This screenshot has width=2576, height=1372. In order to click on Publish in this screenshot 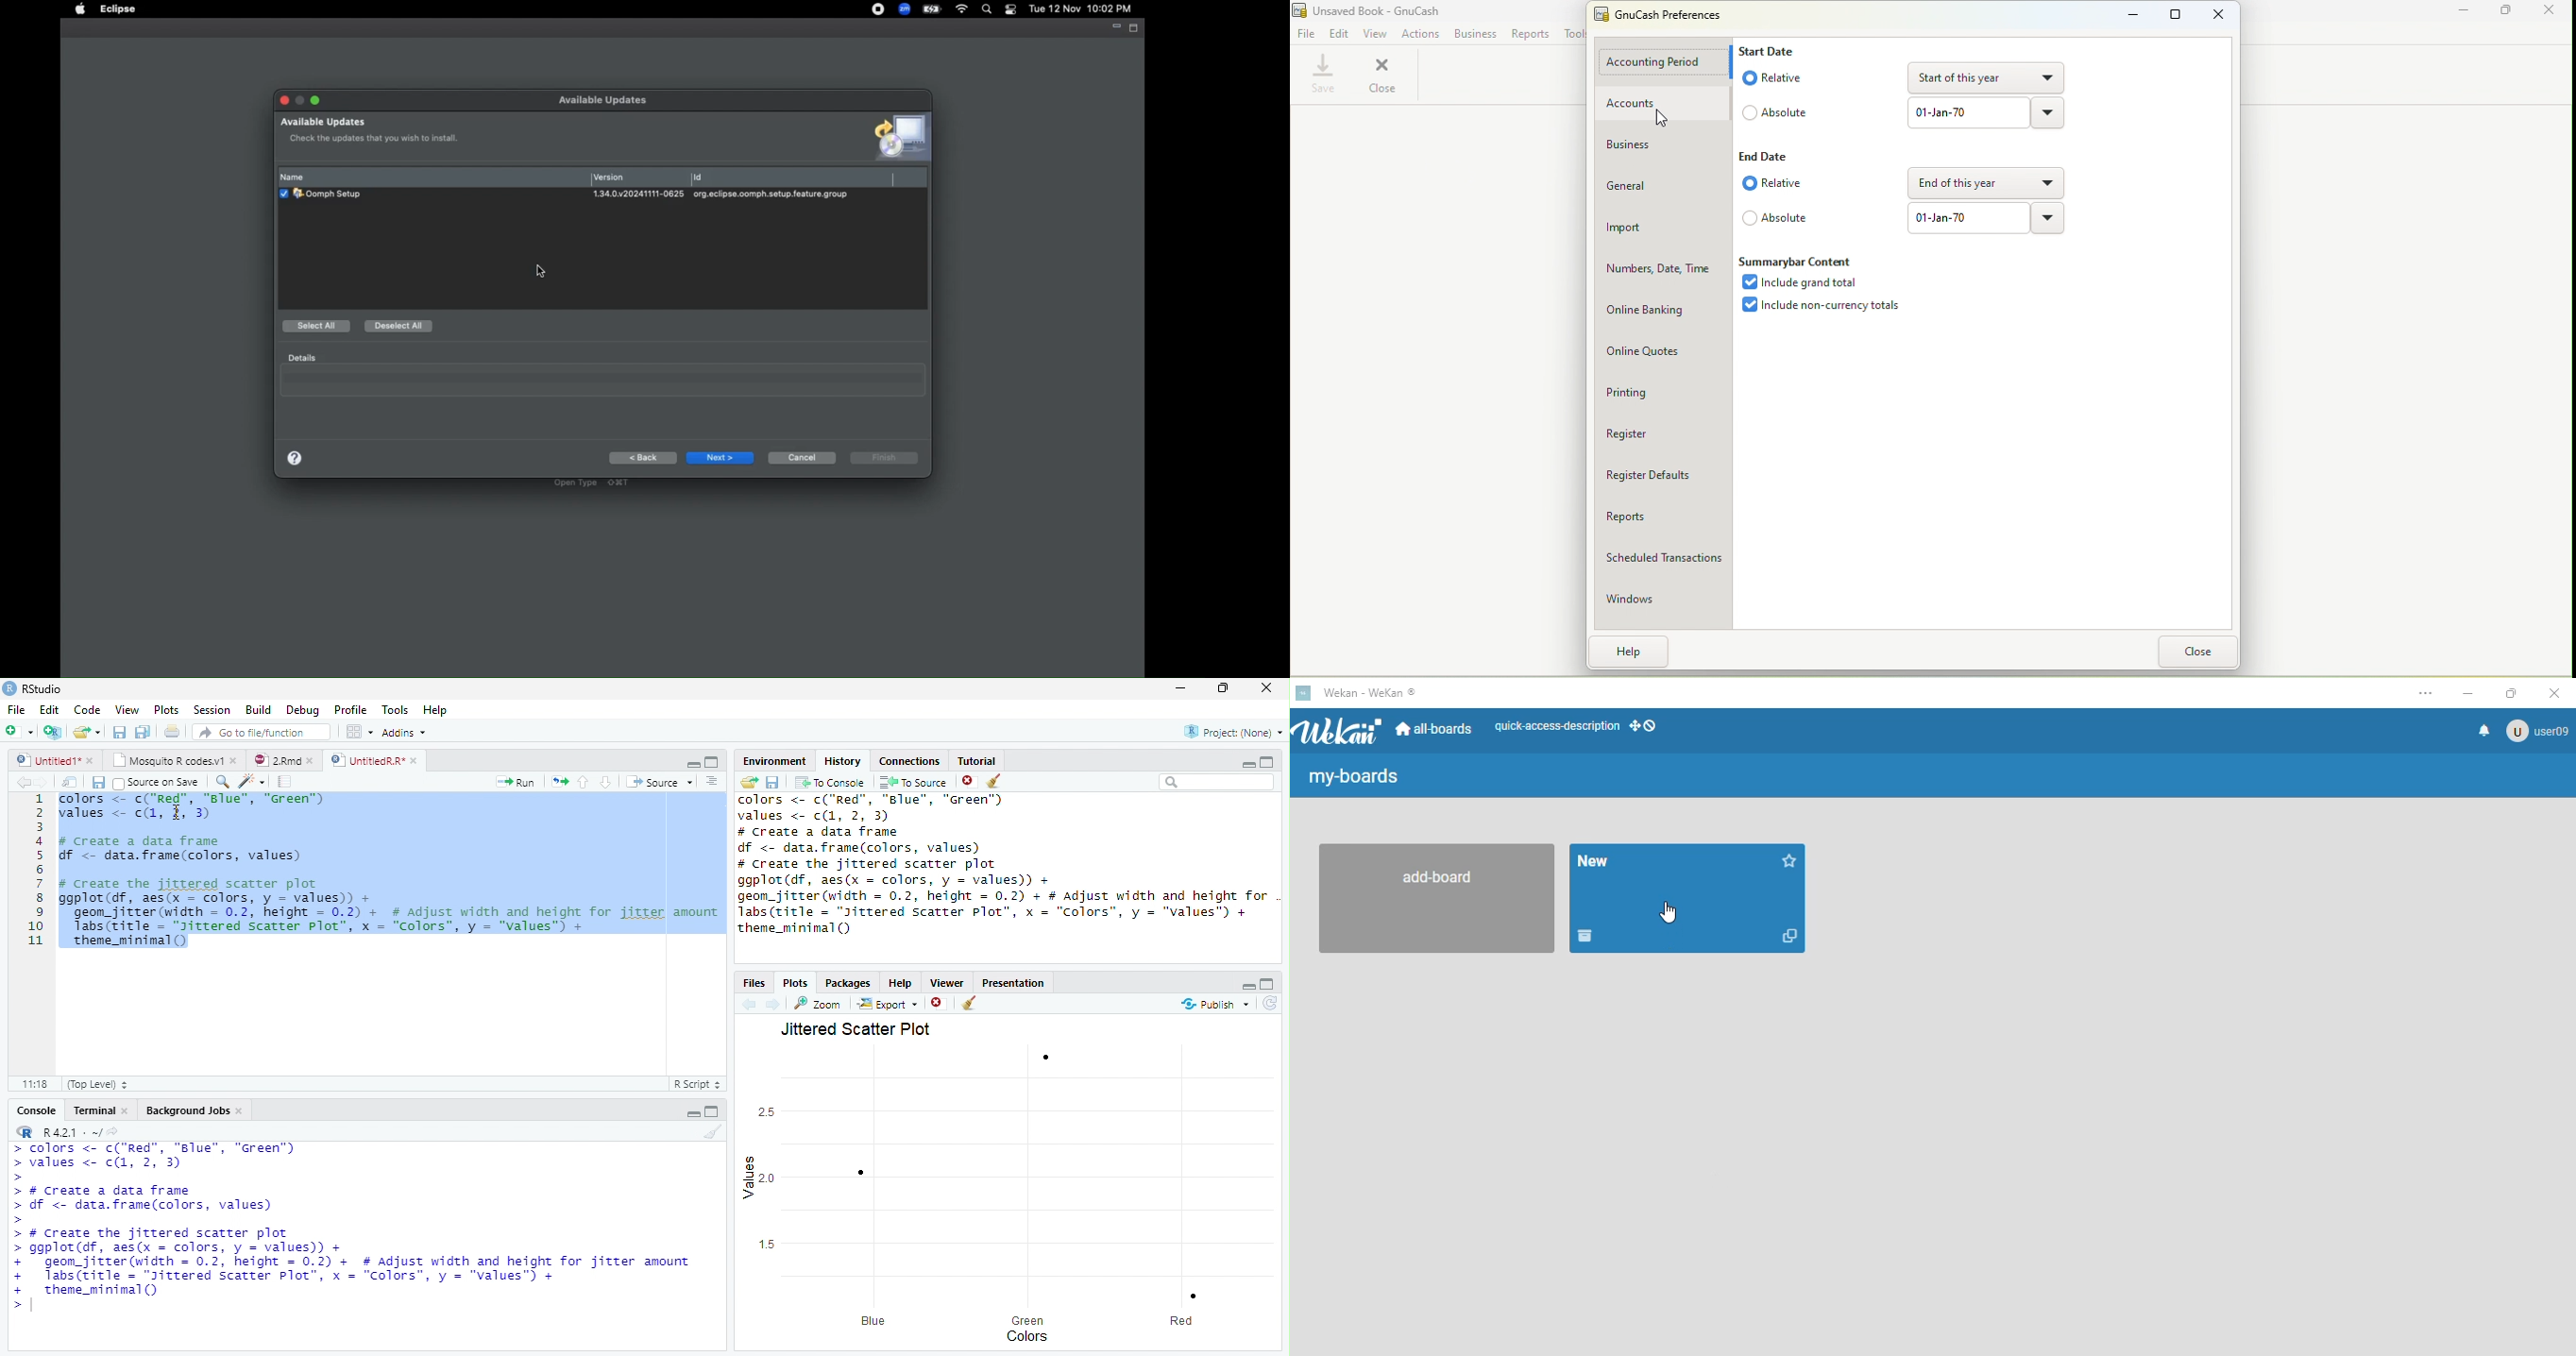, I will do `click(1213, 1005)`.